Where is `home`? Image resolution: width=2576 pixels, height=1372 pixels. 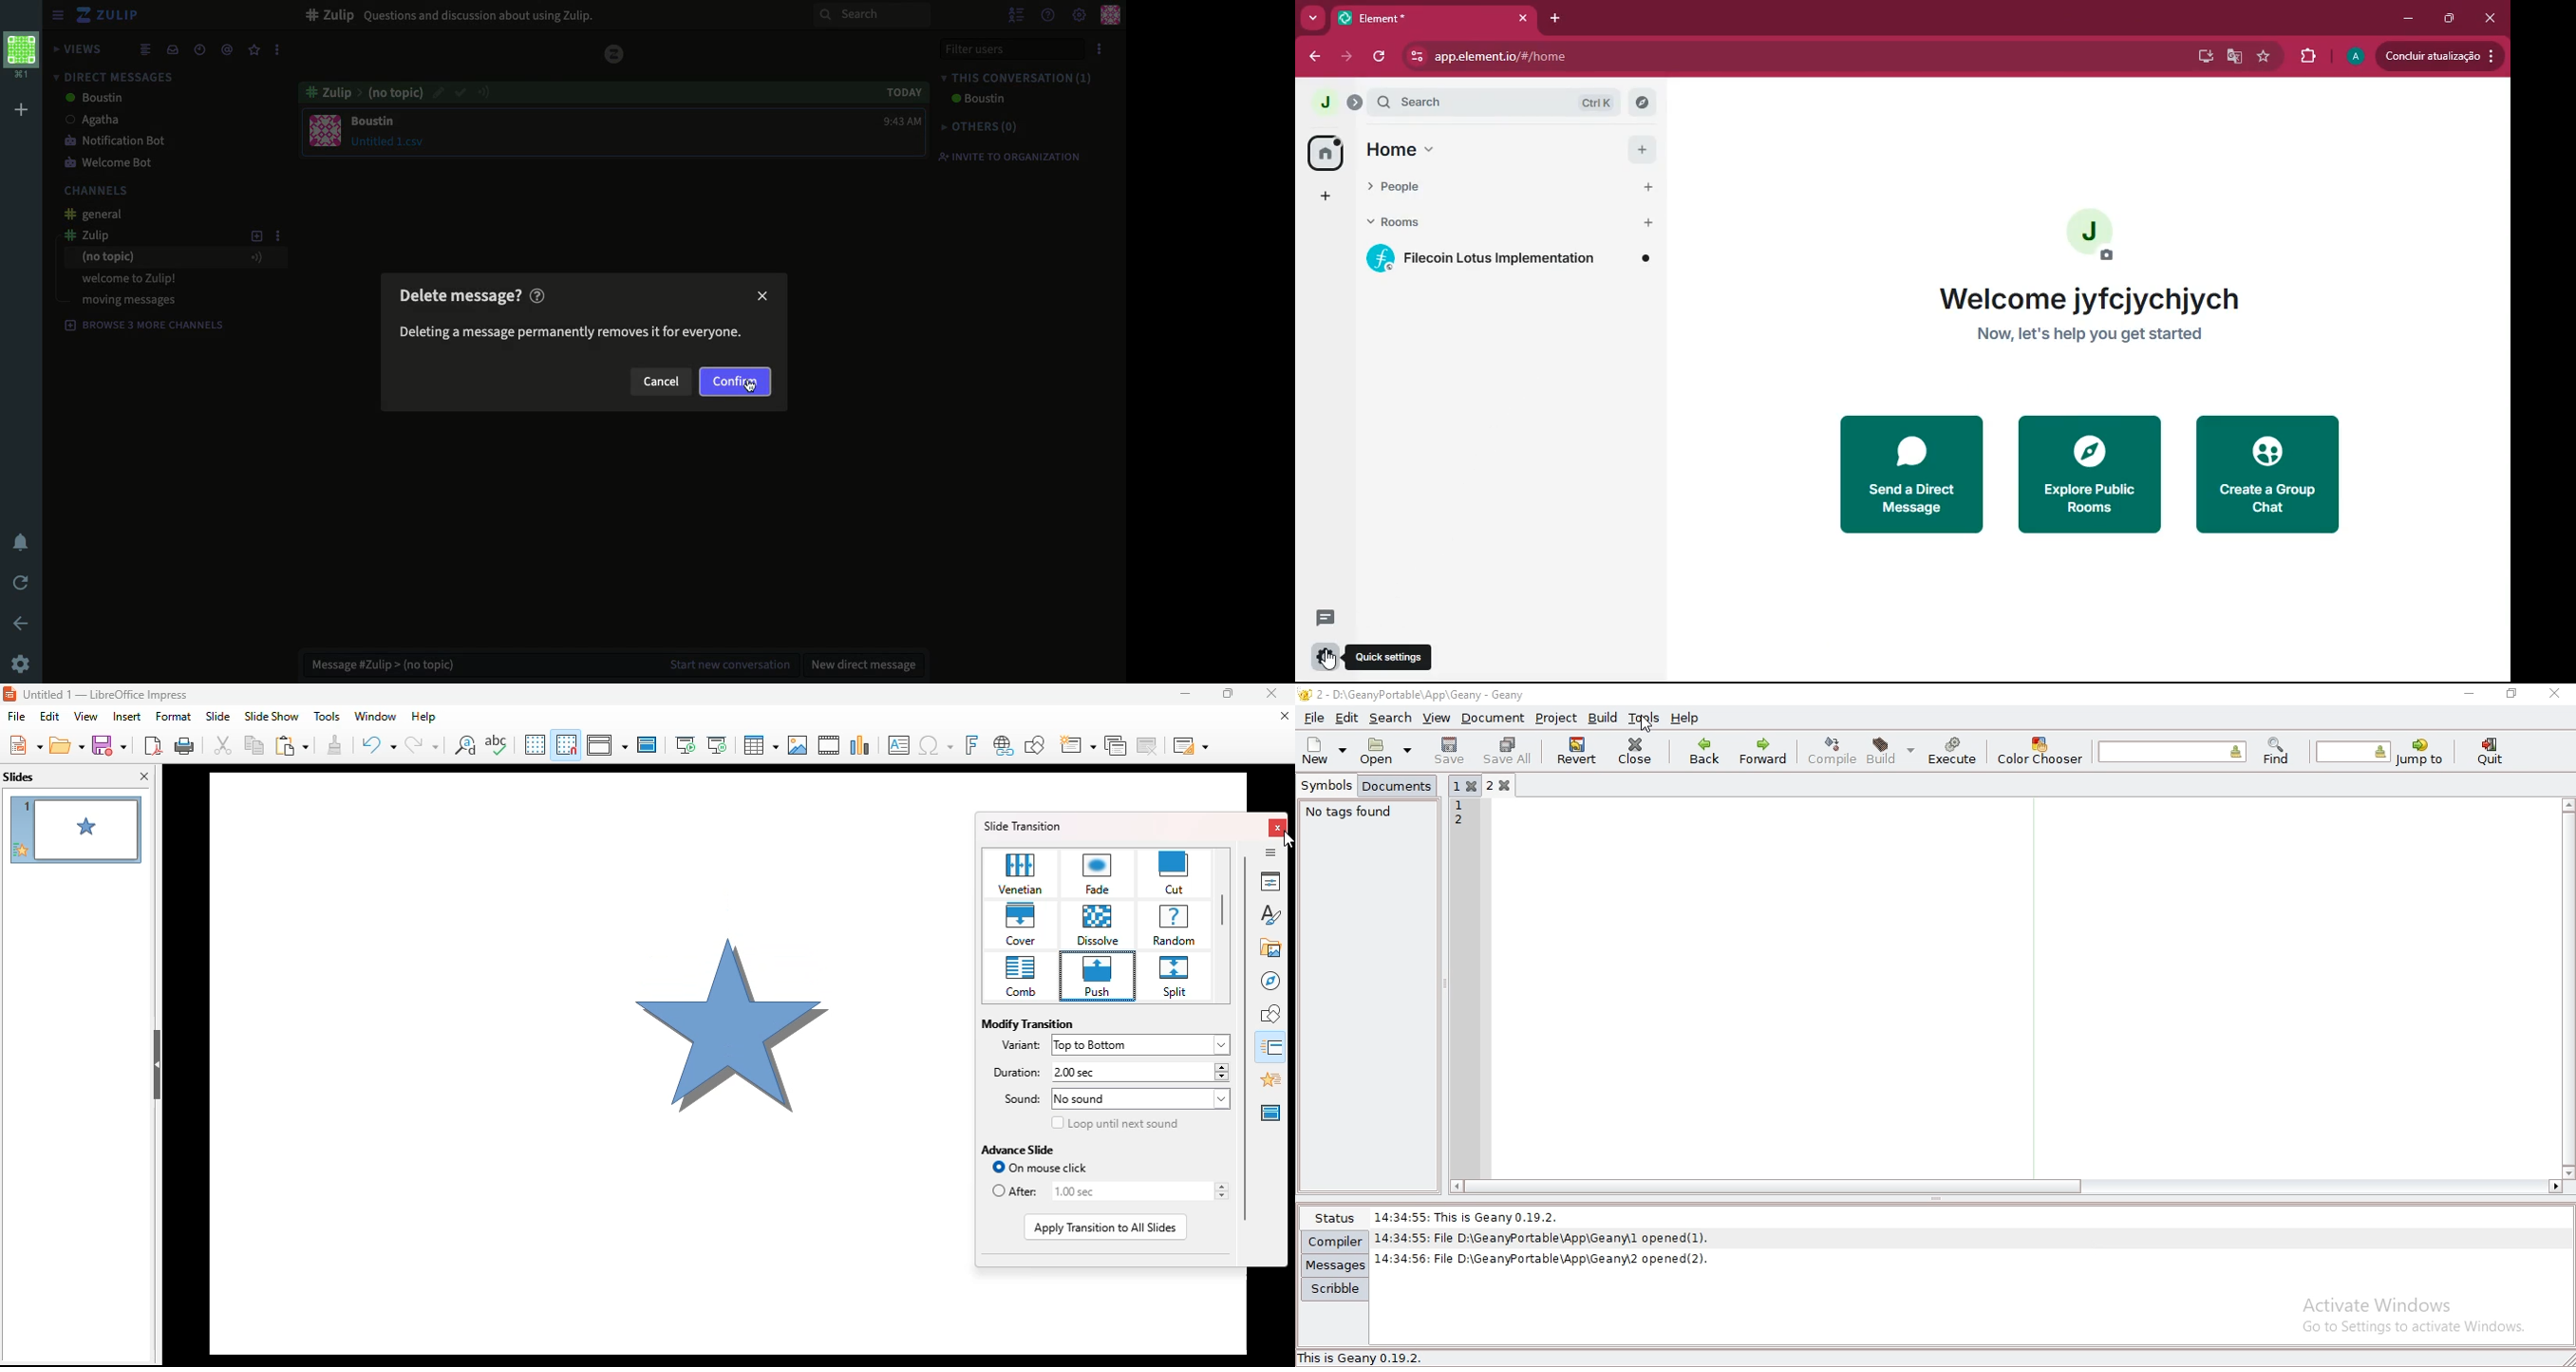 home is located at coordinates (1491, 150).